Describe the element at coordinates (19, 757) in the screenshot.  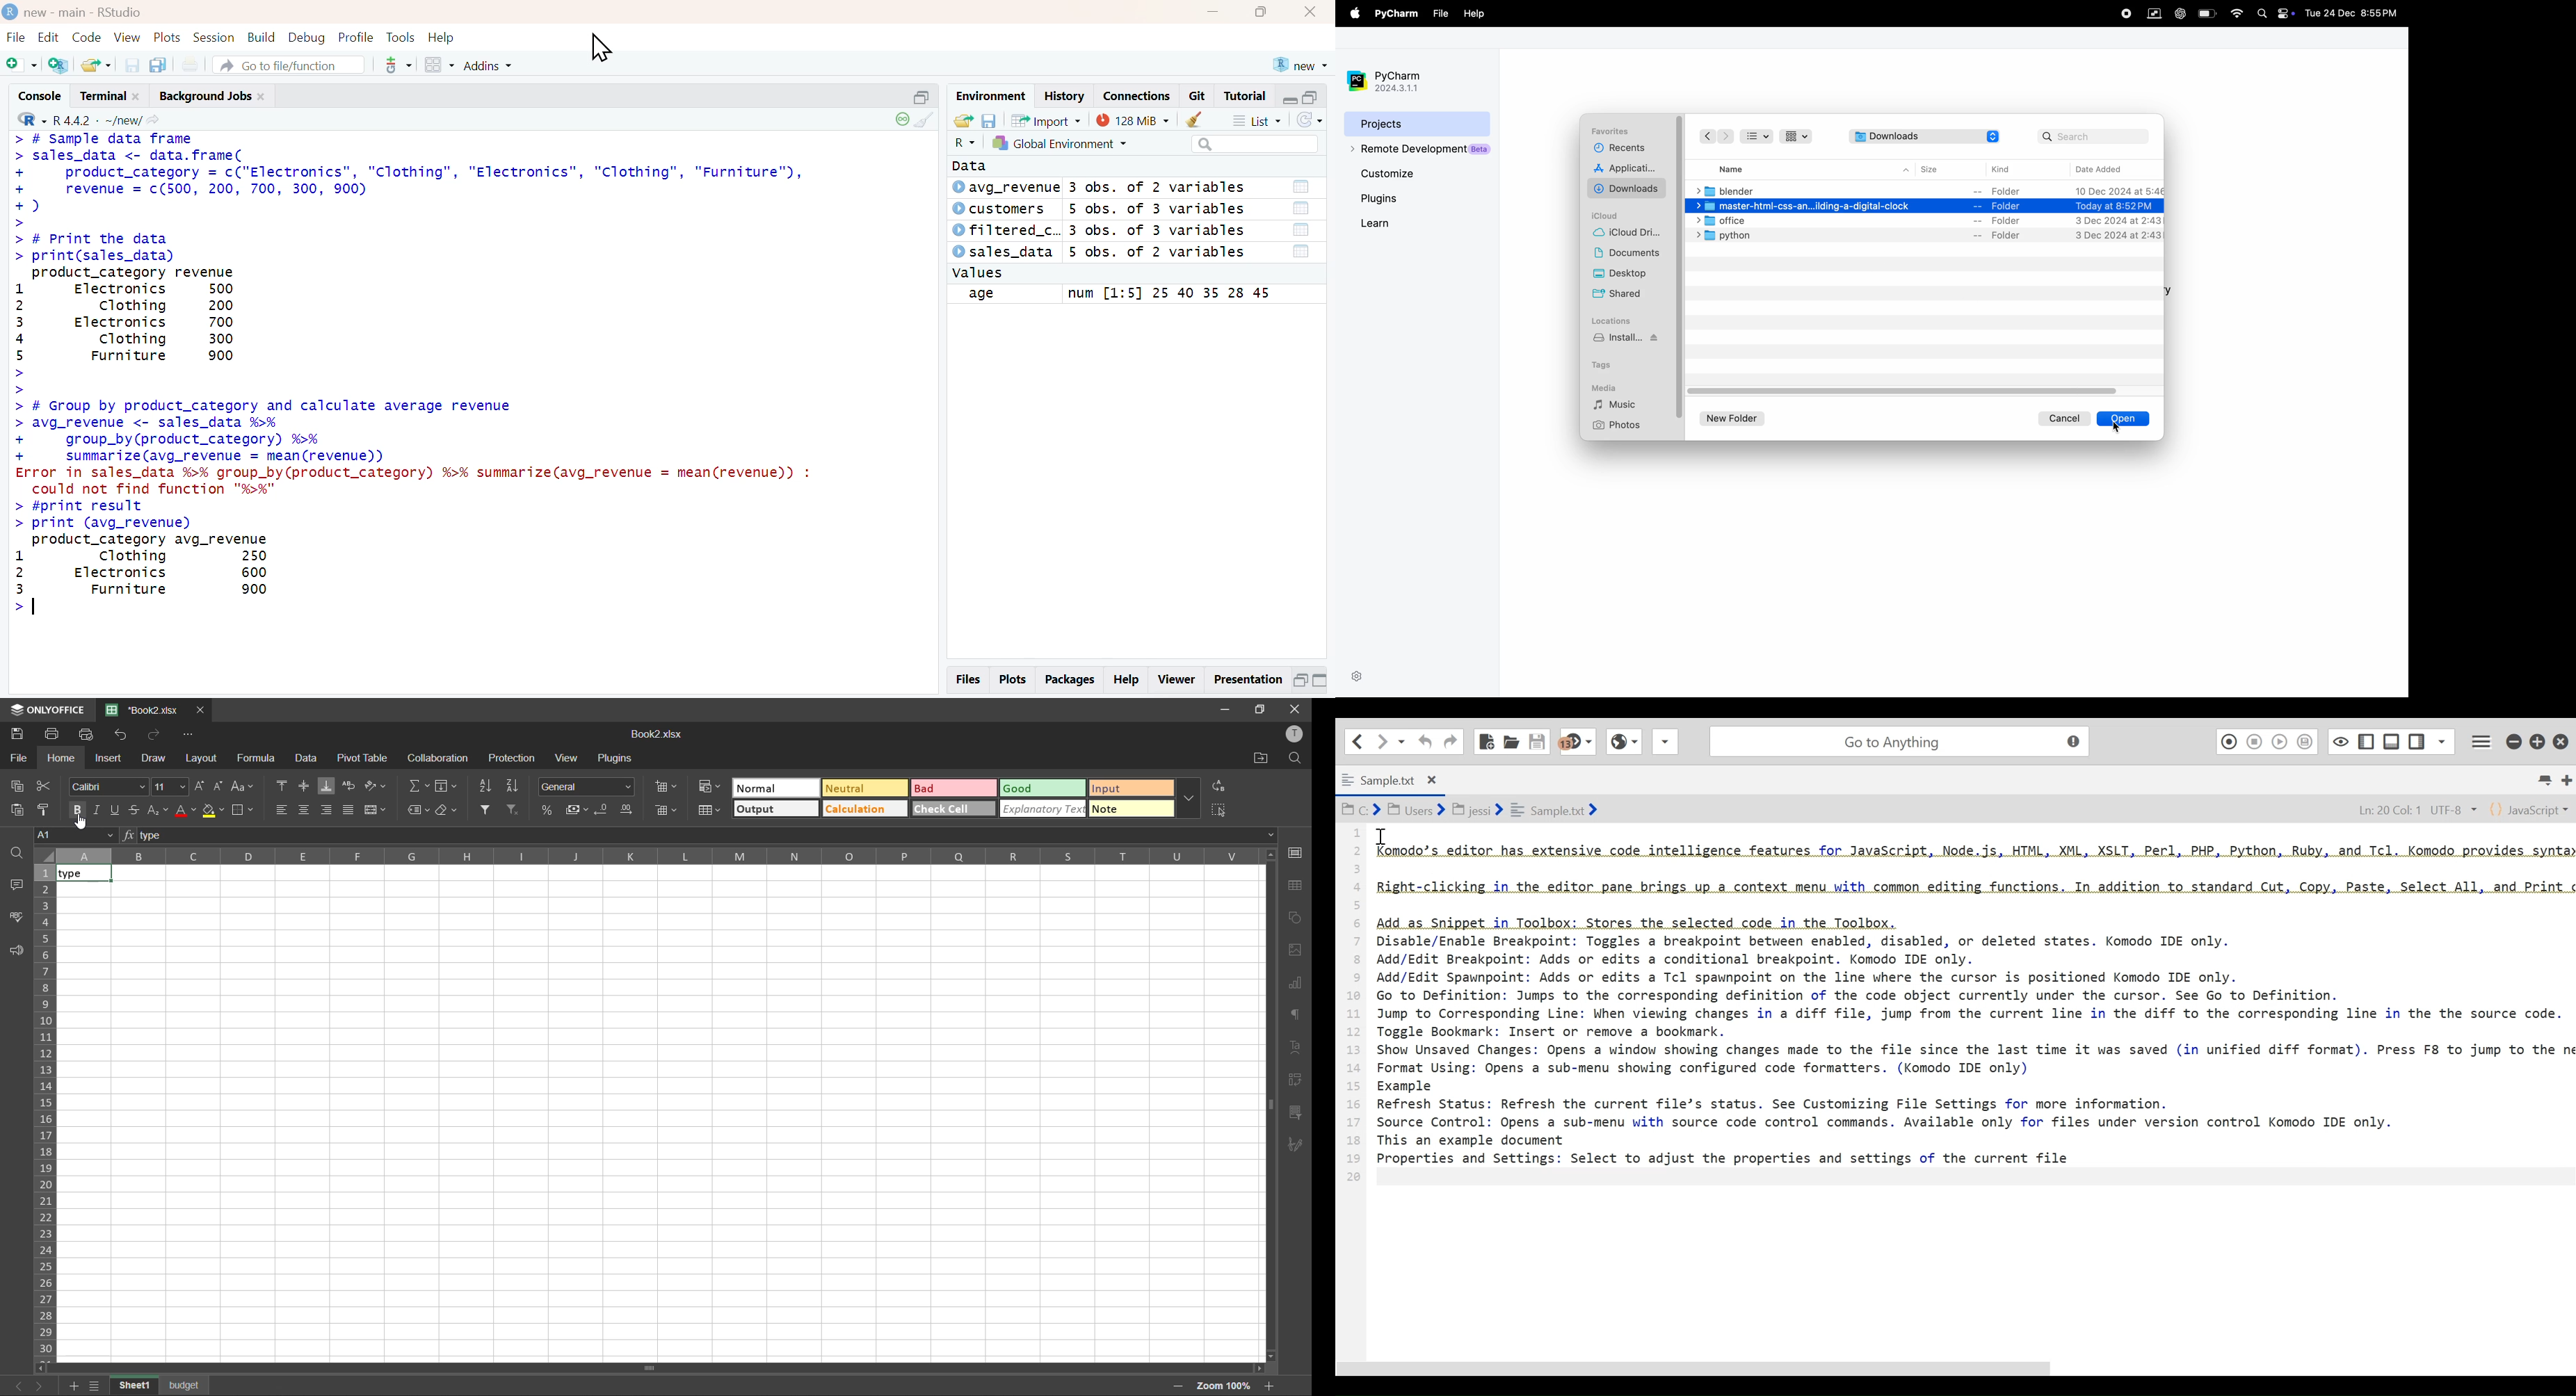
I see `file` at that location.